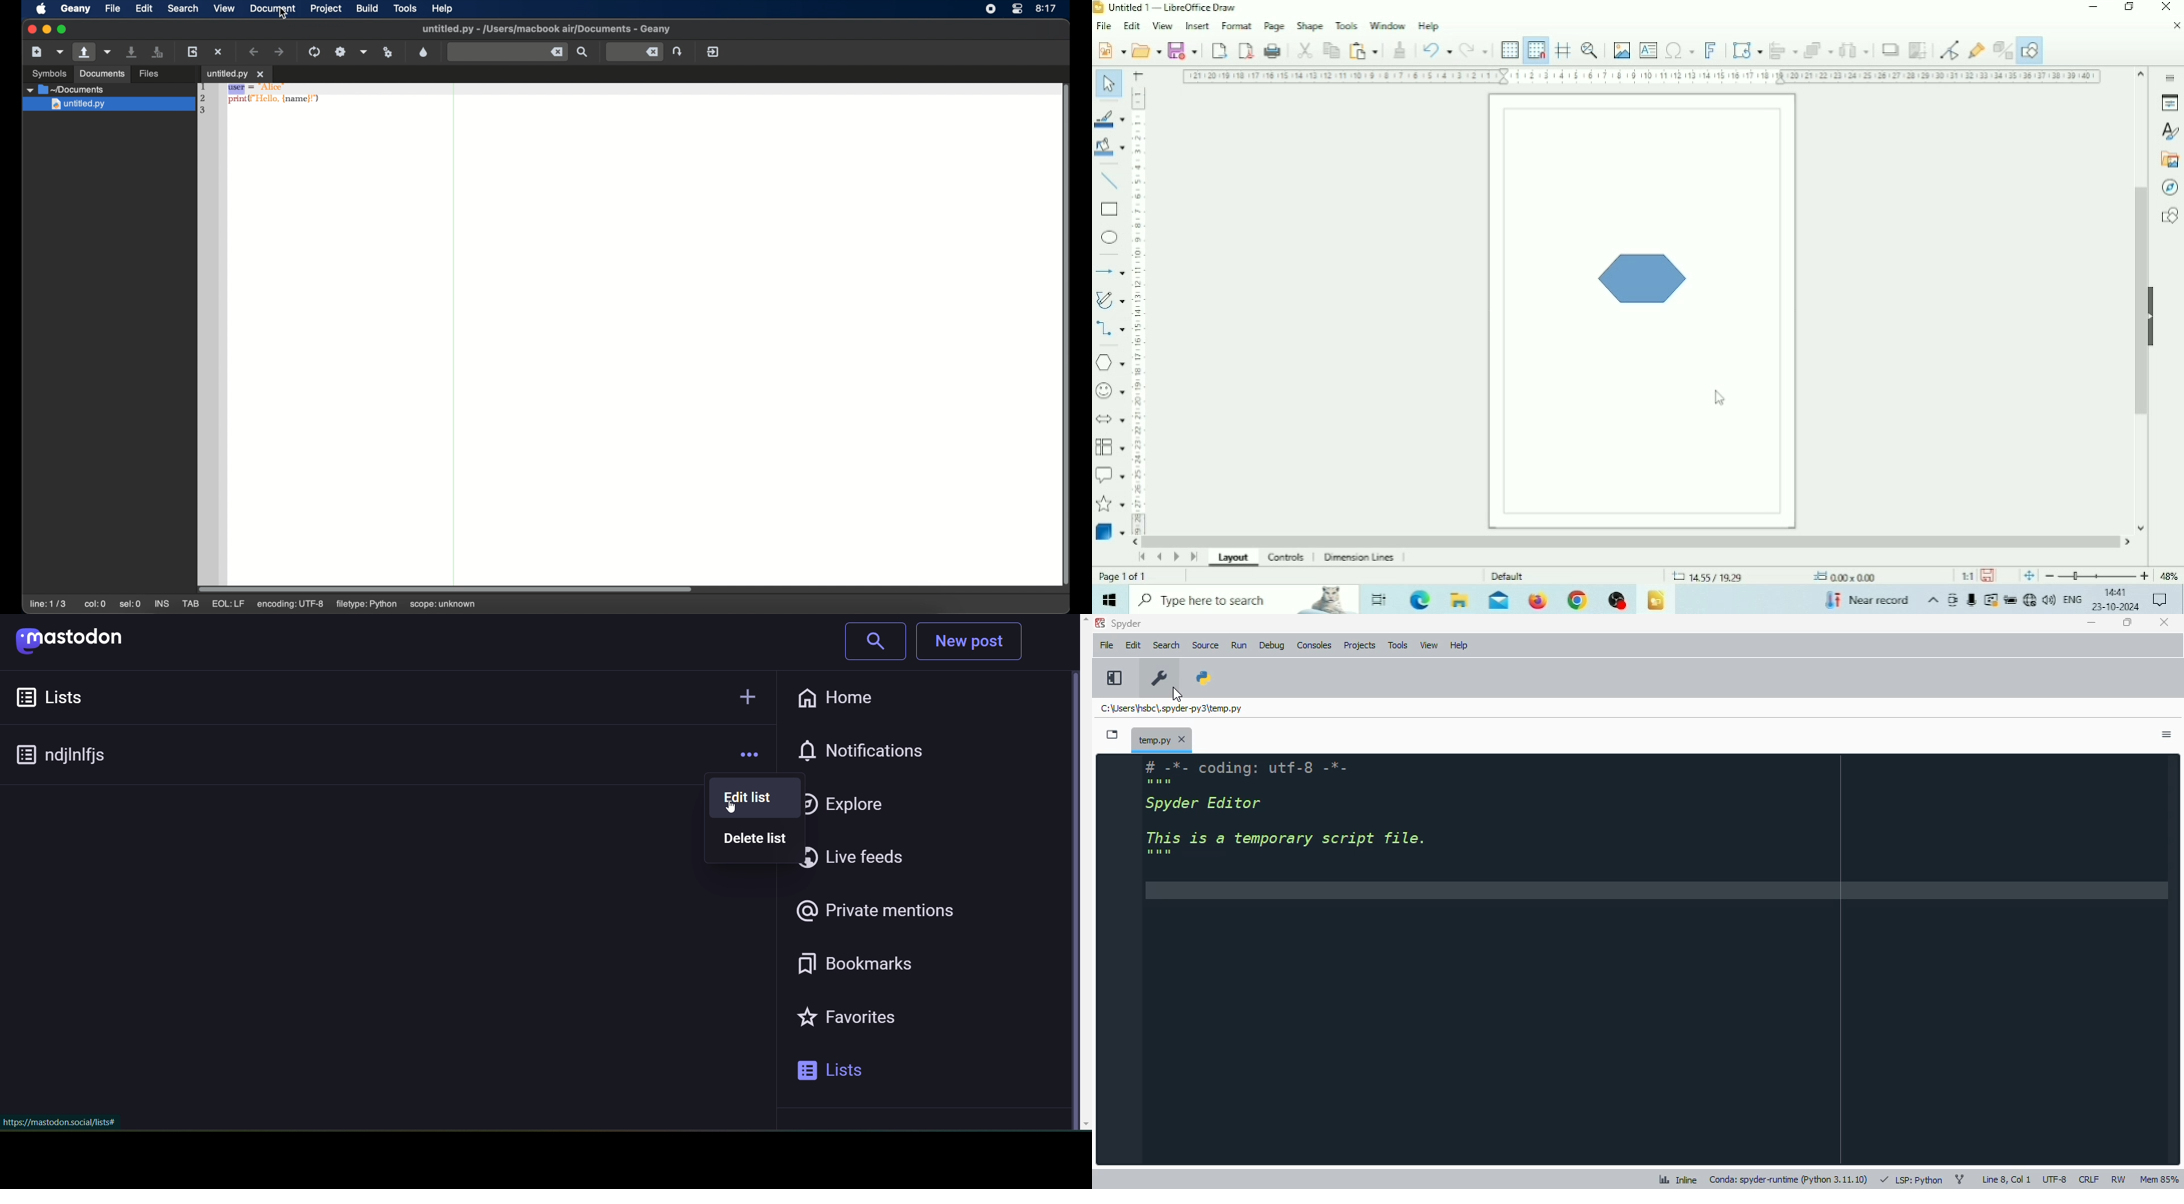 The width and height of the screenshot is (2184, 1204). Describe the element at coordinates (1234, 560) in the screenshot. I see `Layout` at that location.